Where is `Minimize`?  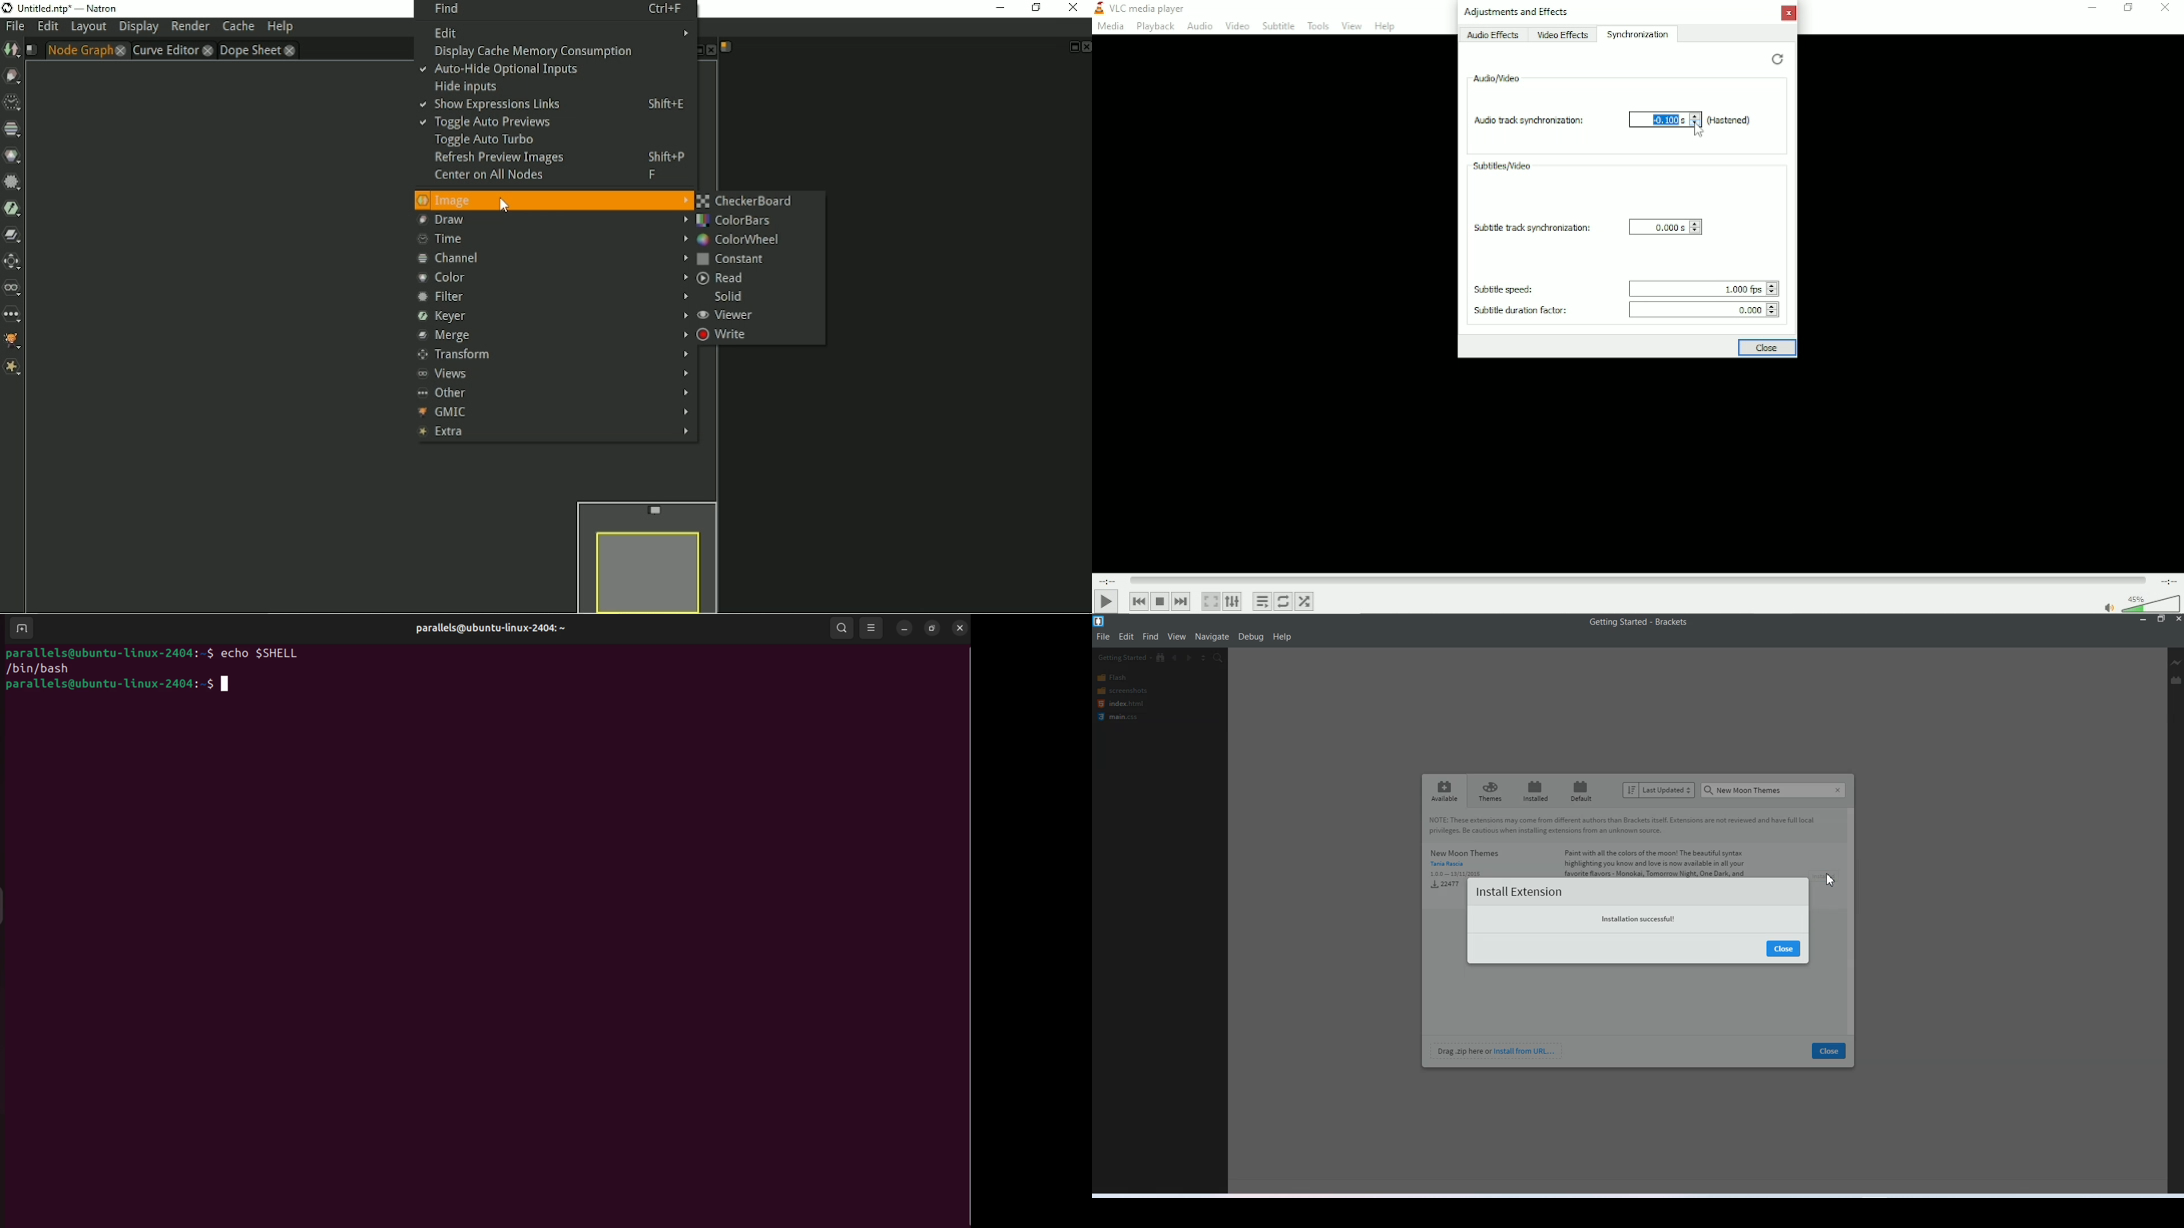
Minimize is located at coordinates (2091, 9).